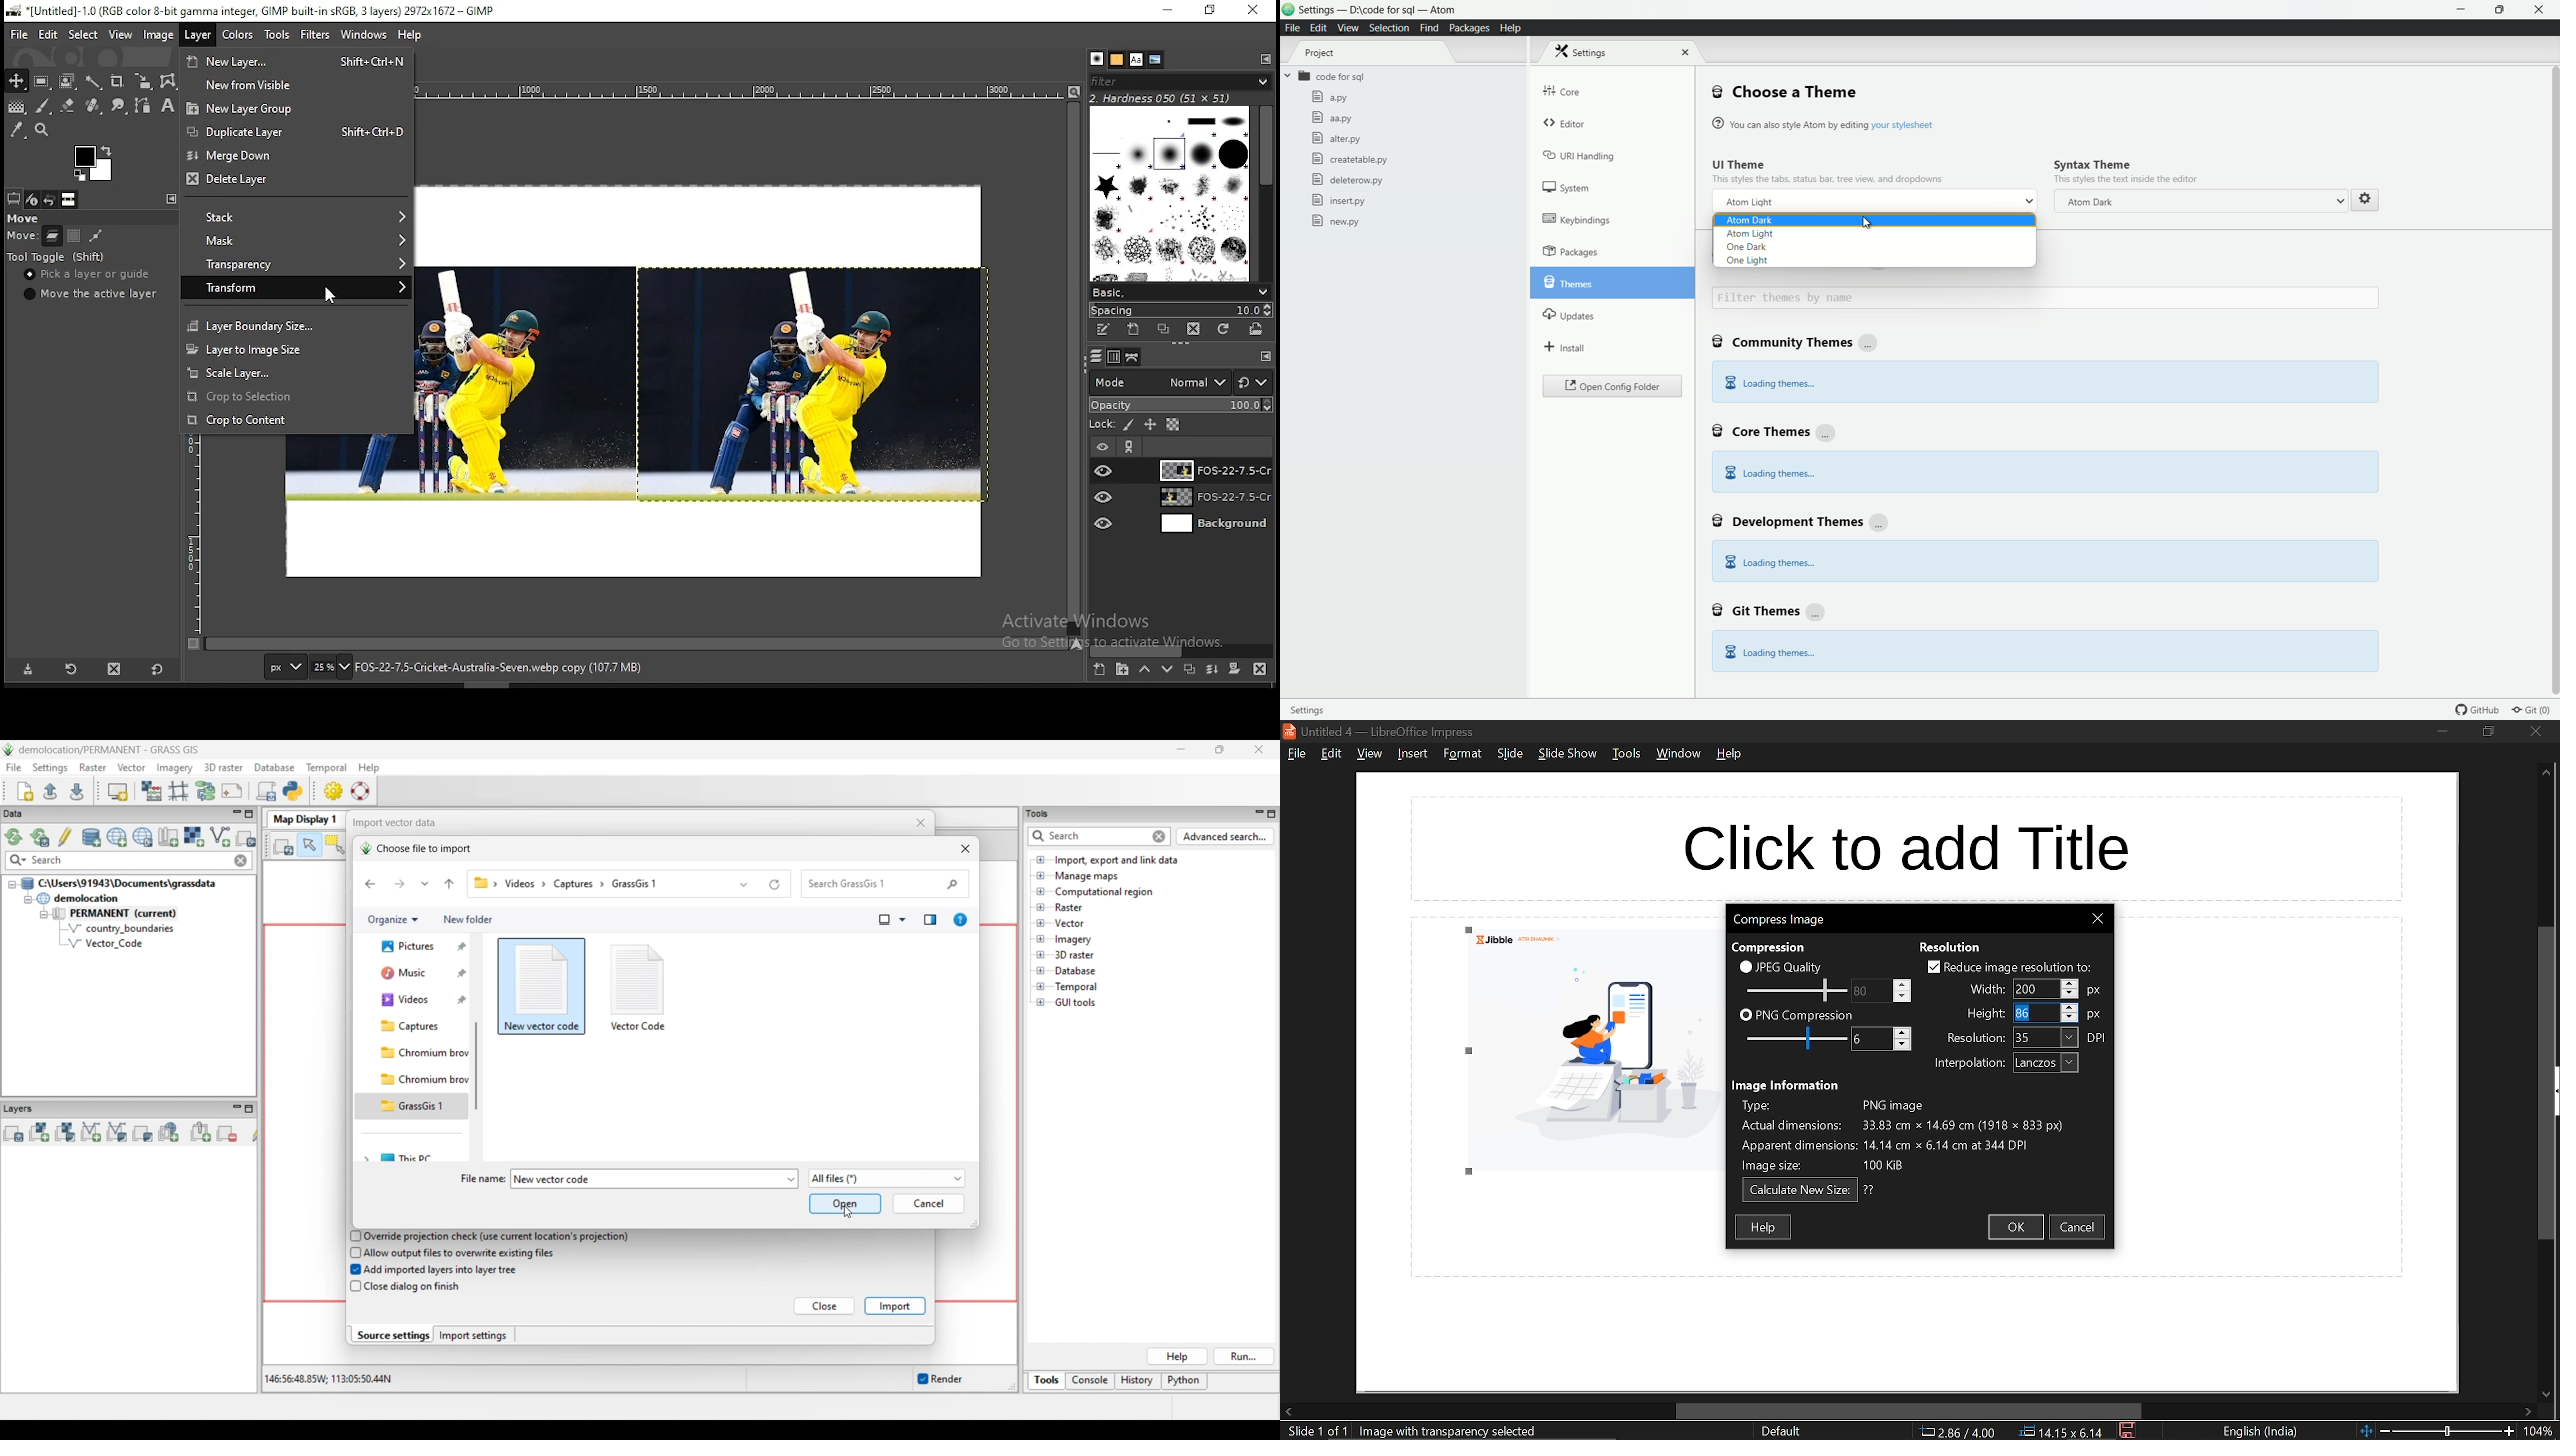 The height and width of the screenshot is (1456, 2576). What do you see at coordinates (1253, 10) in the screenshot?
I see `close` at bounding box center [1253, 10].